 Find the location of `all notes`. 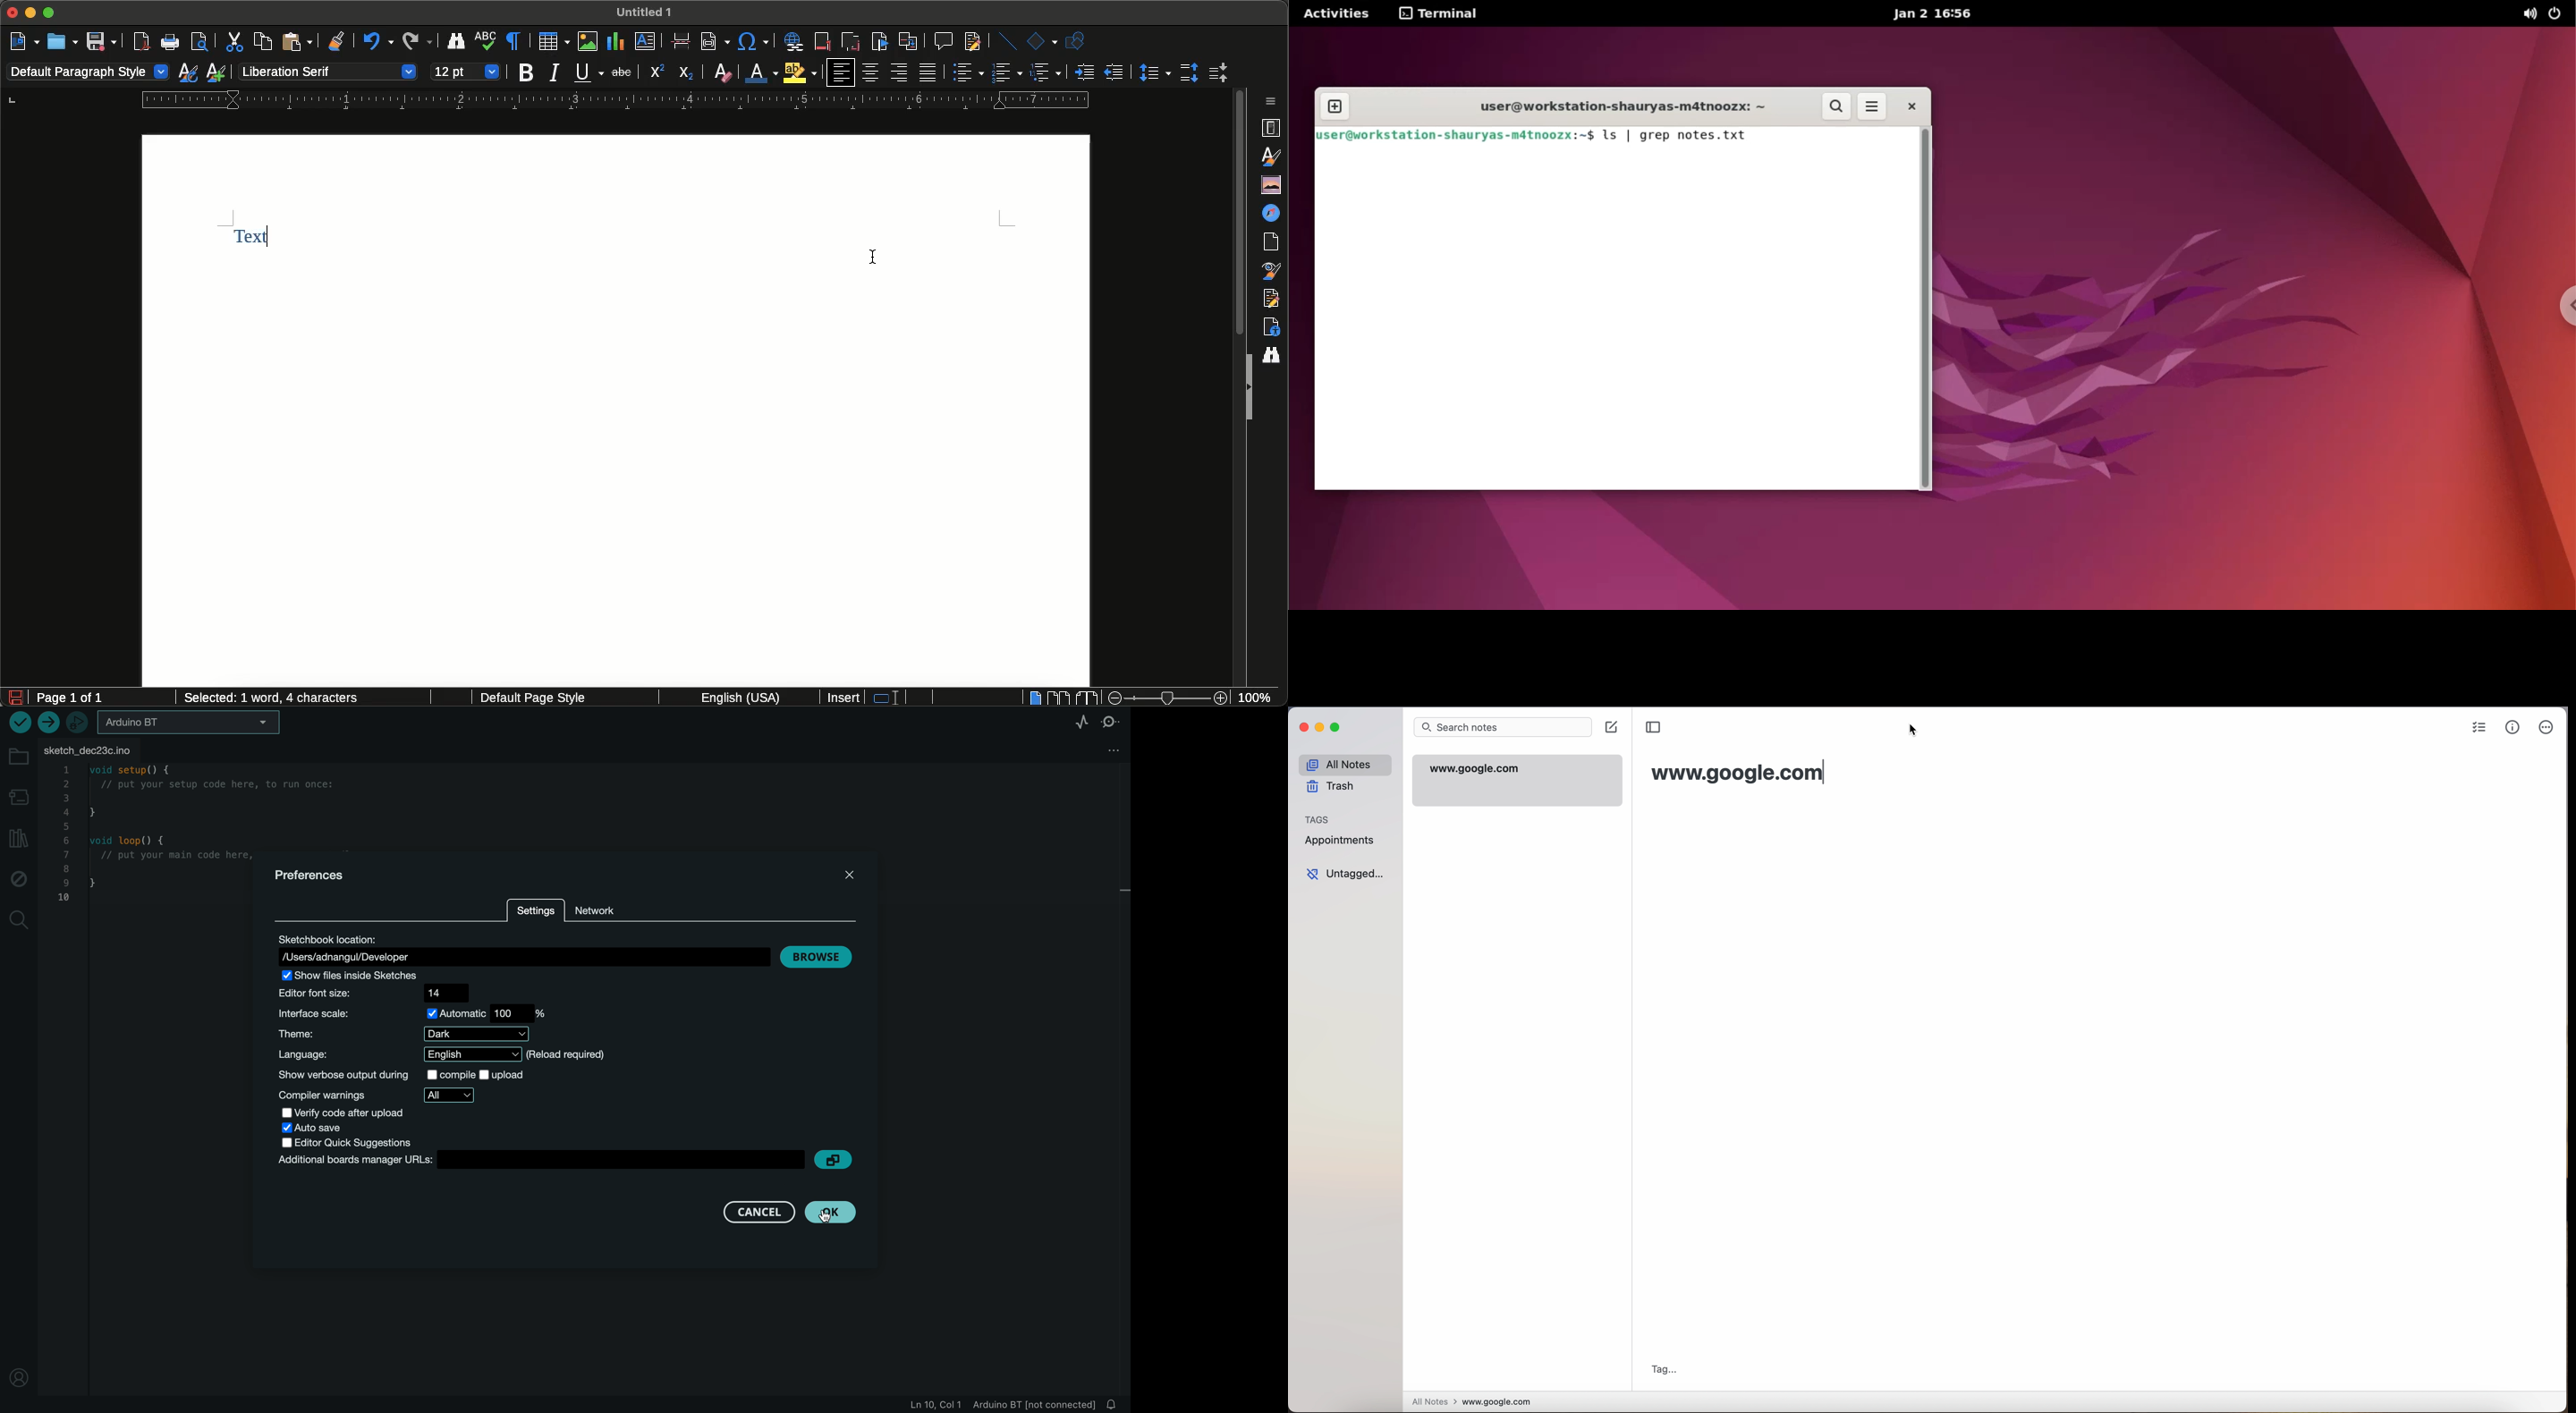

all notes is located at coordinates (1346, 764).